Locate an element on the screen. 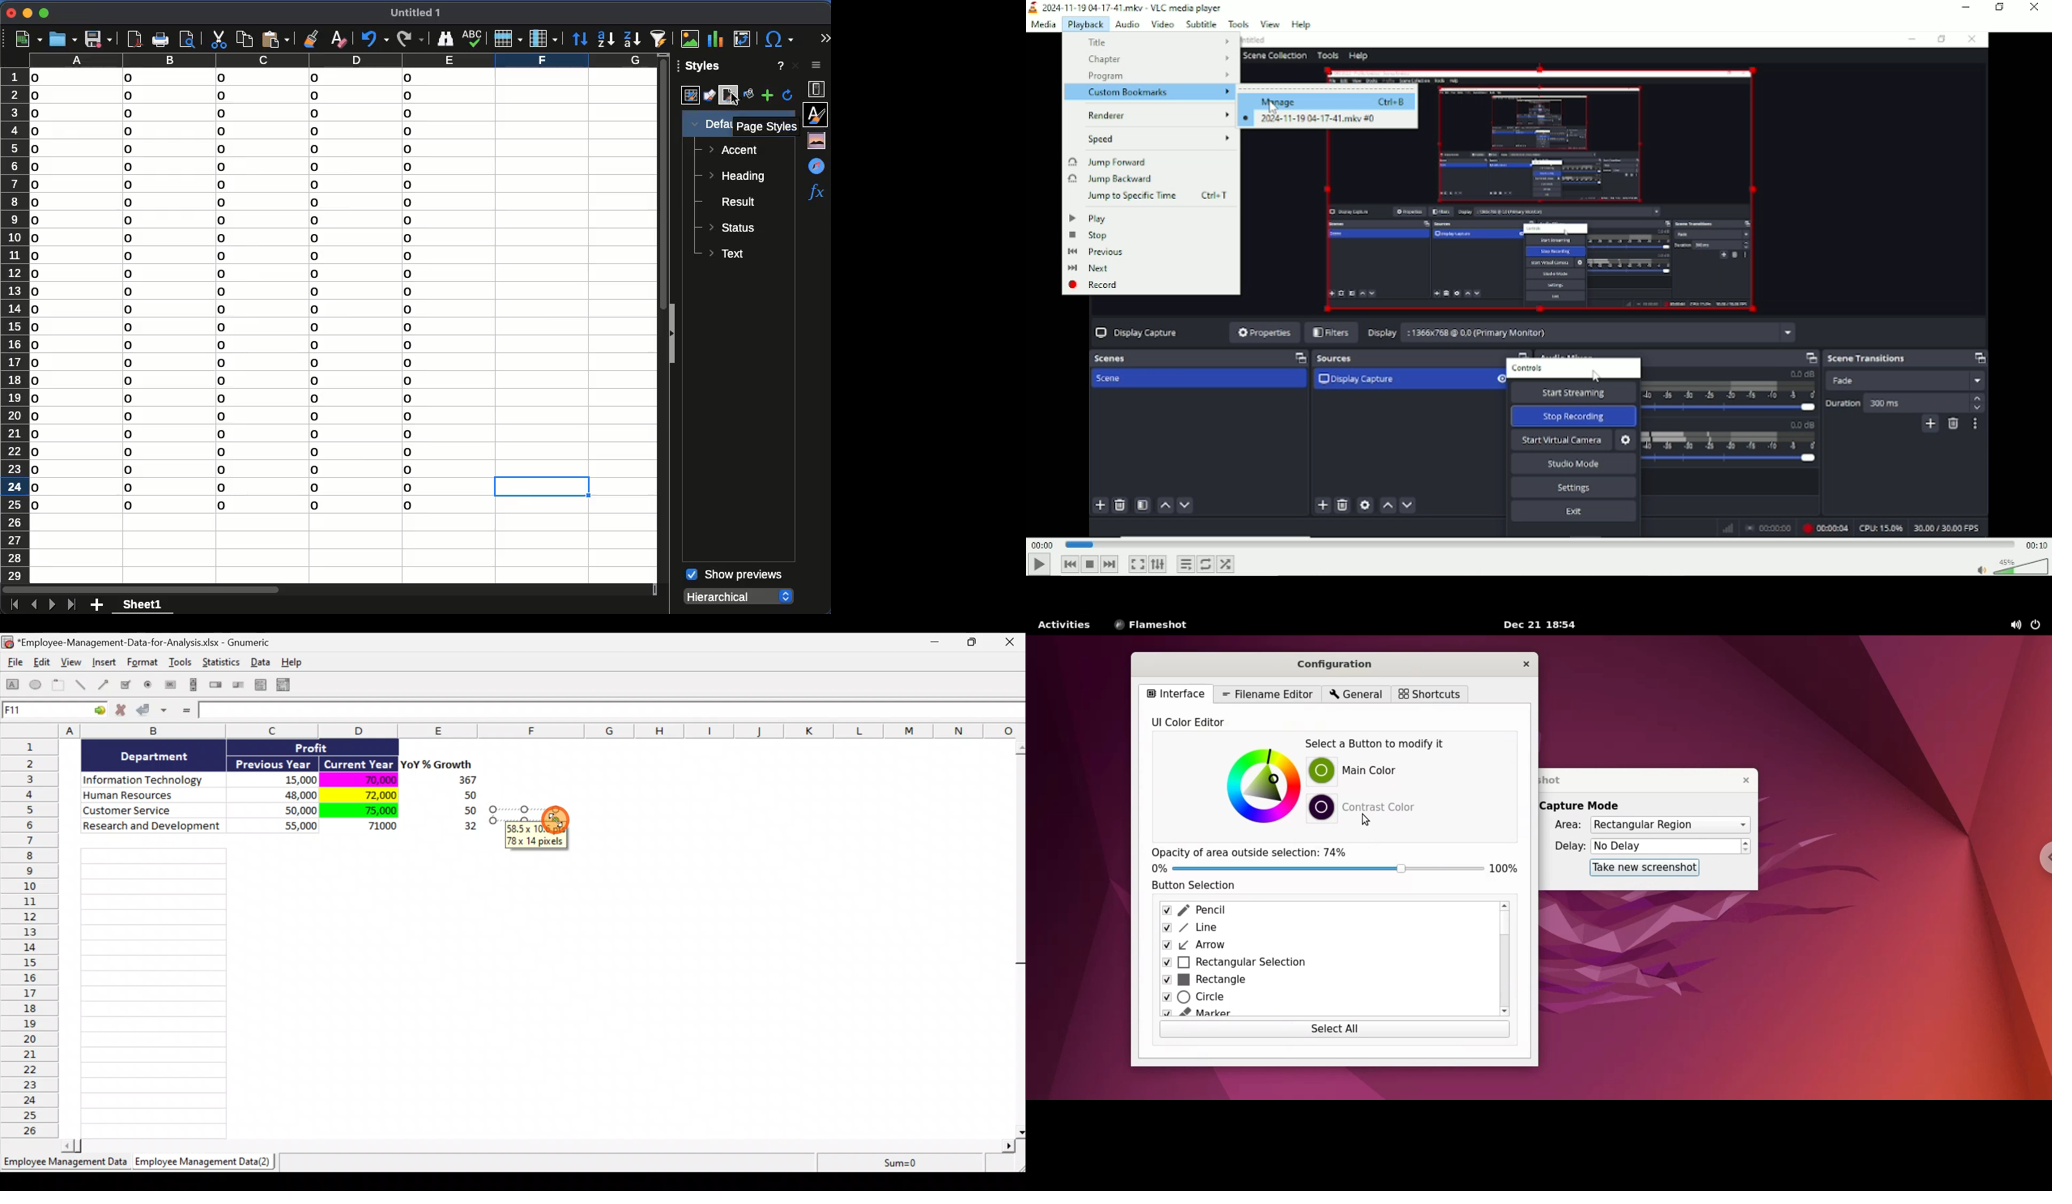 The height and width of the screenshot is (1204, 2072). help is located at coordinates (778, 66).